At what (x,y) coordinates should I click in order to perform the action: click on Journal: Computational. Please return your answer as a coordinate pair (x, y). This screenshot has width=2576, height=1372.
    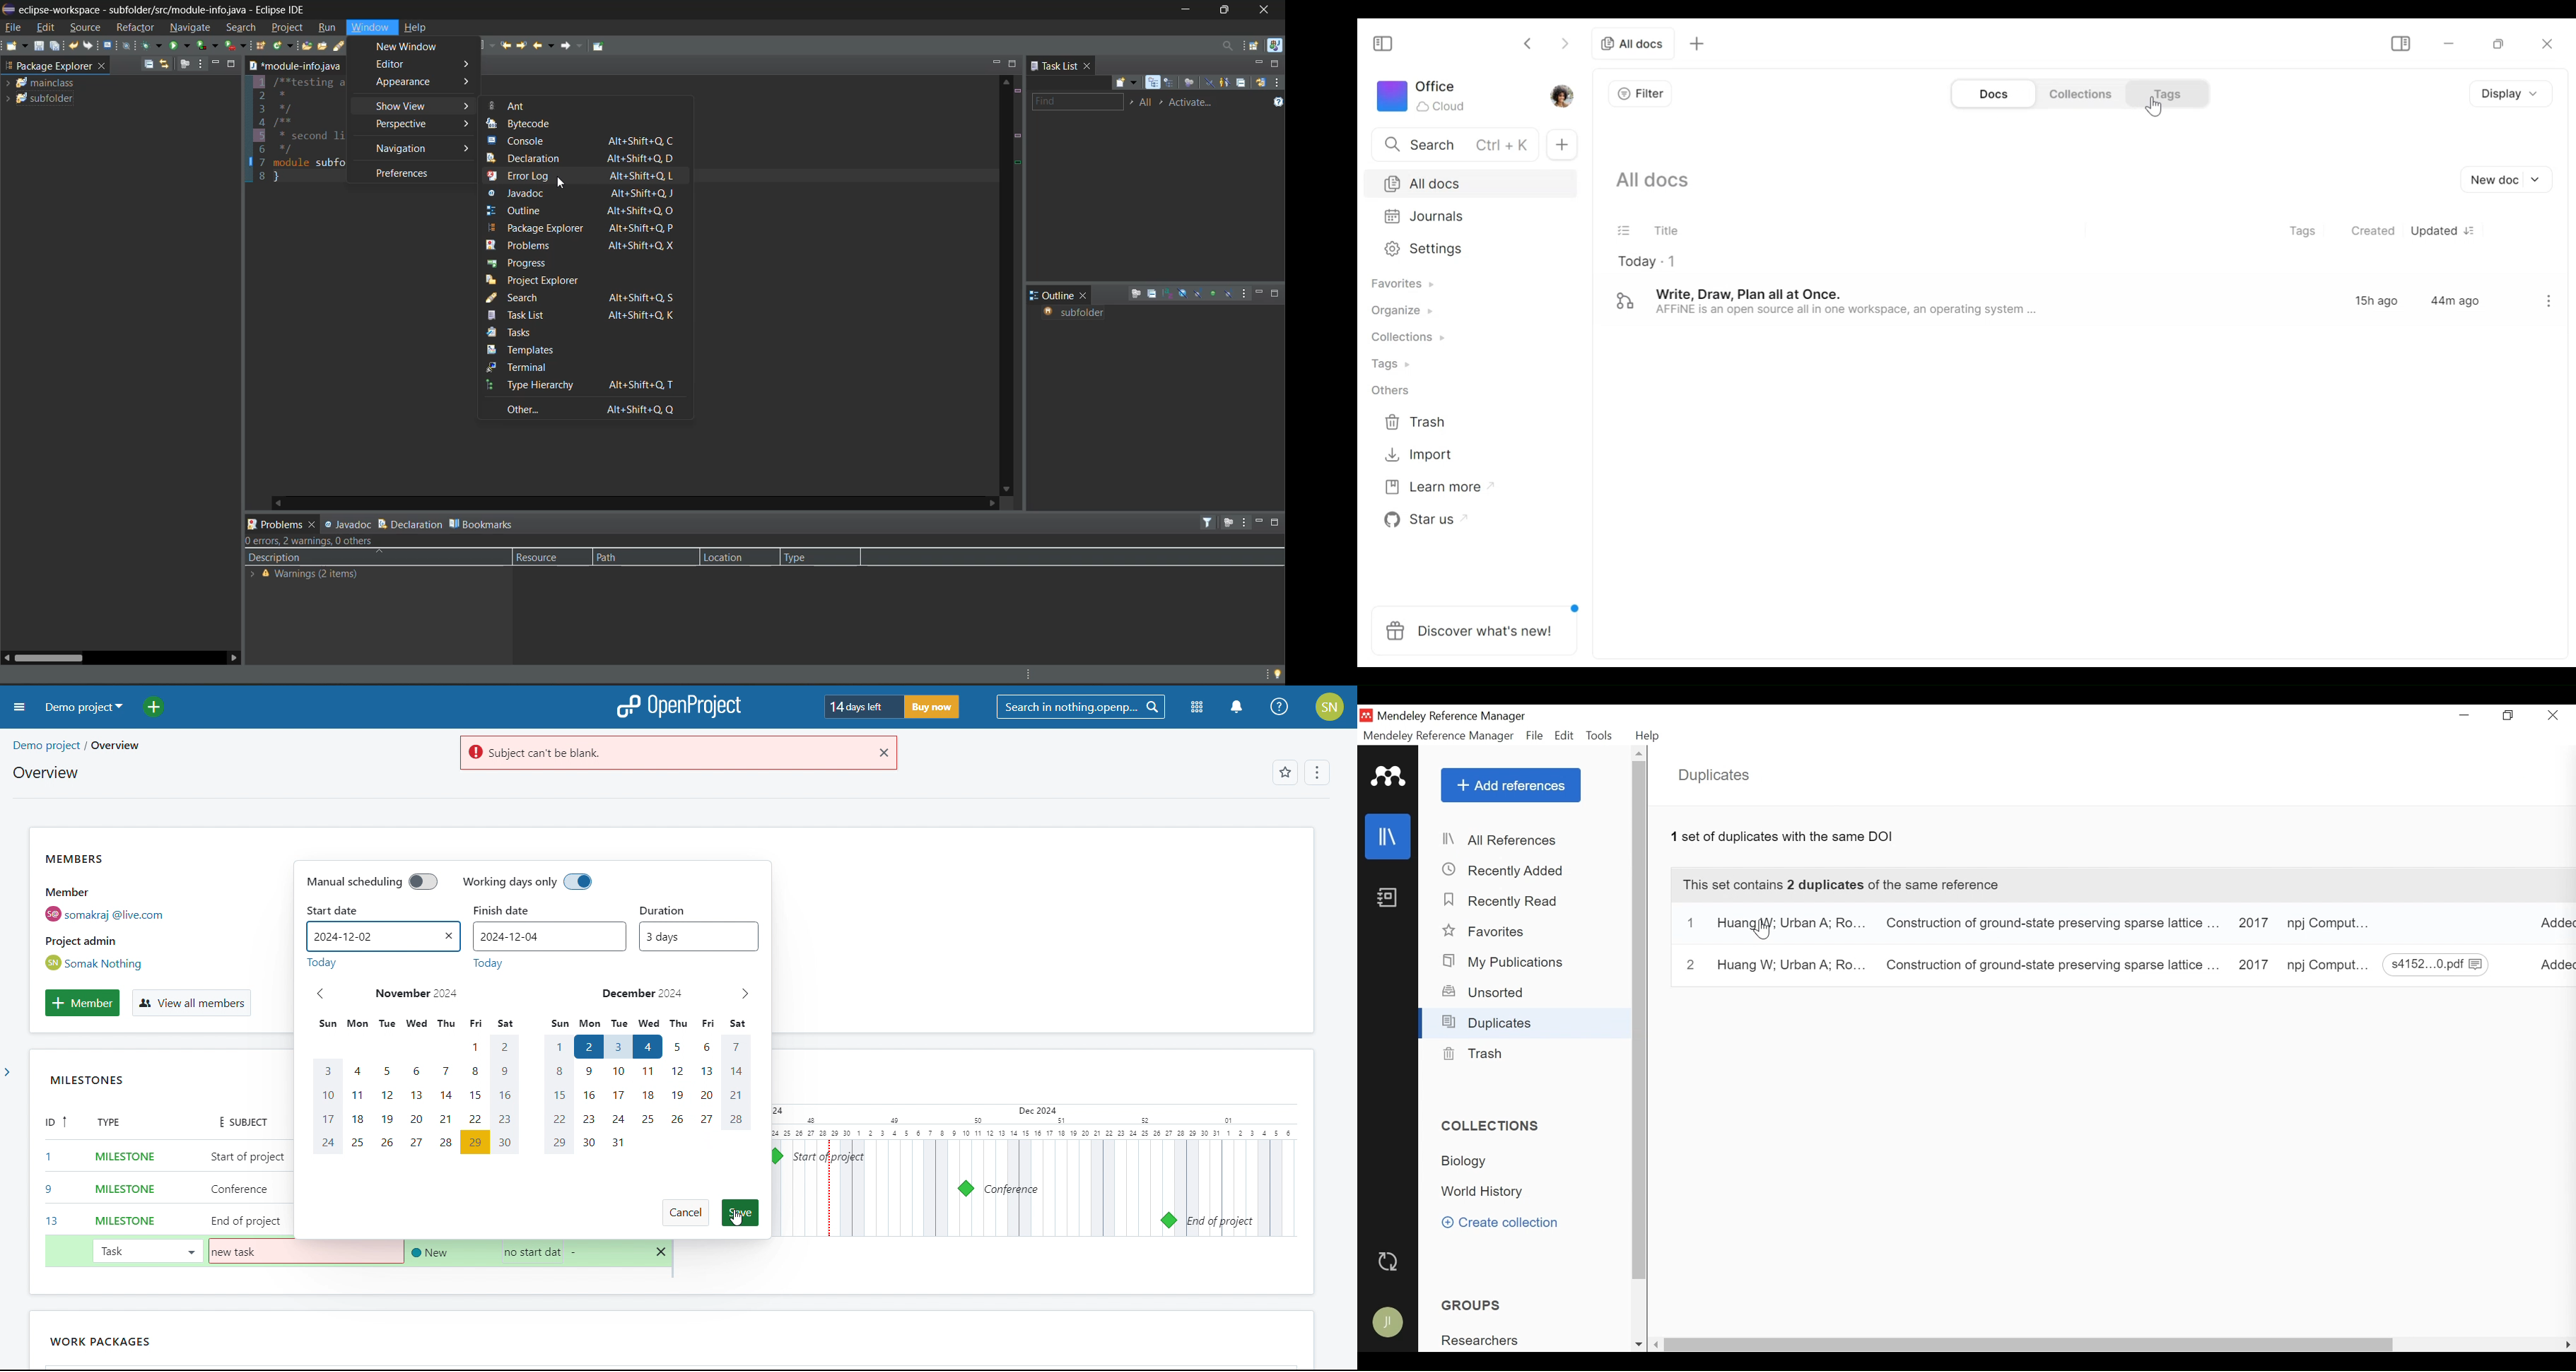
    Looking at the image, I should click on (2330, 965).